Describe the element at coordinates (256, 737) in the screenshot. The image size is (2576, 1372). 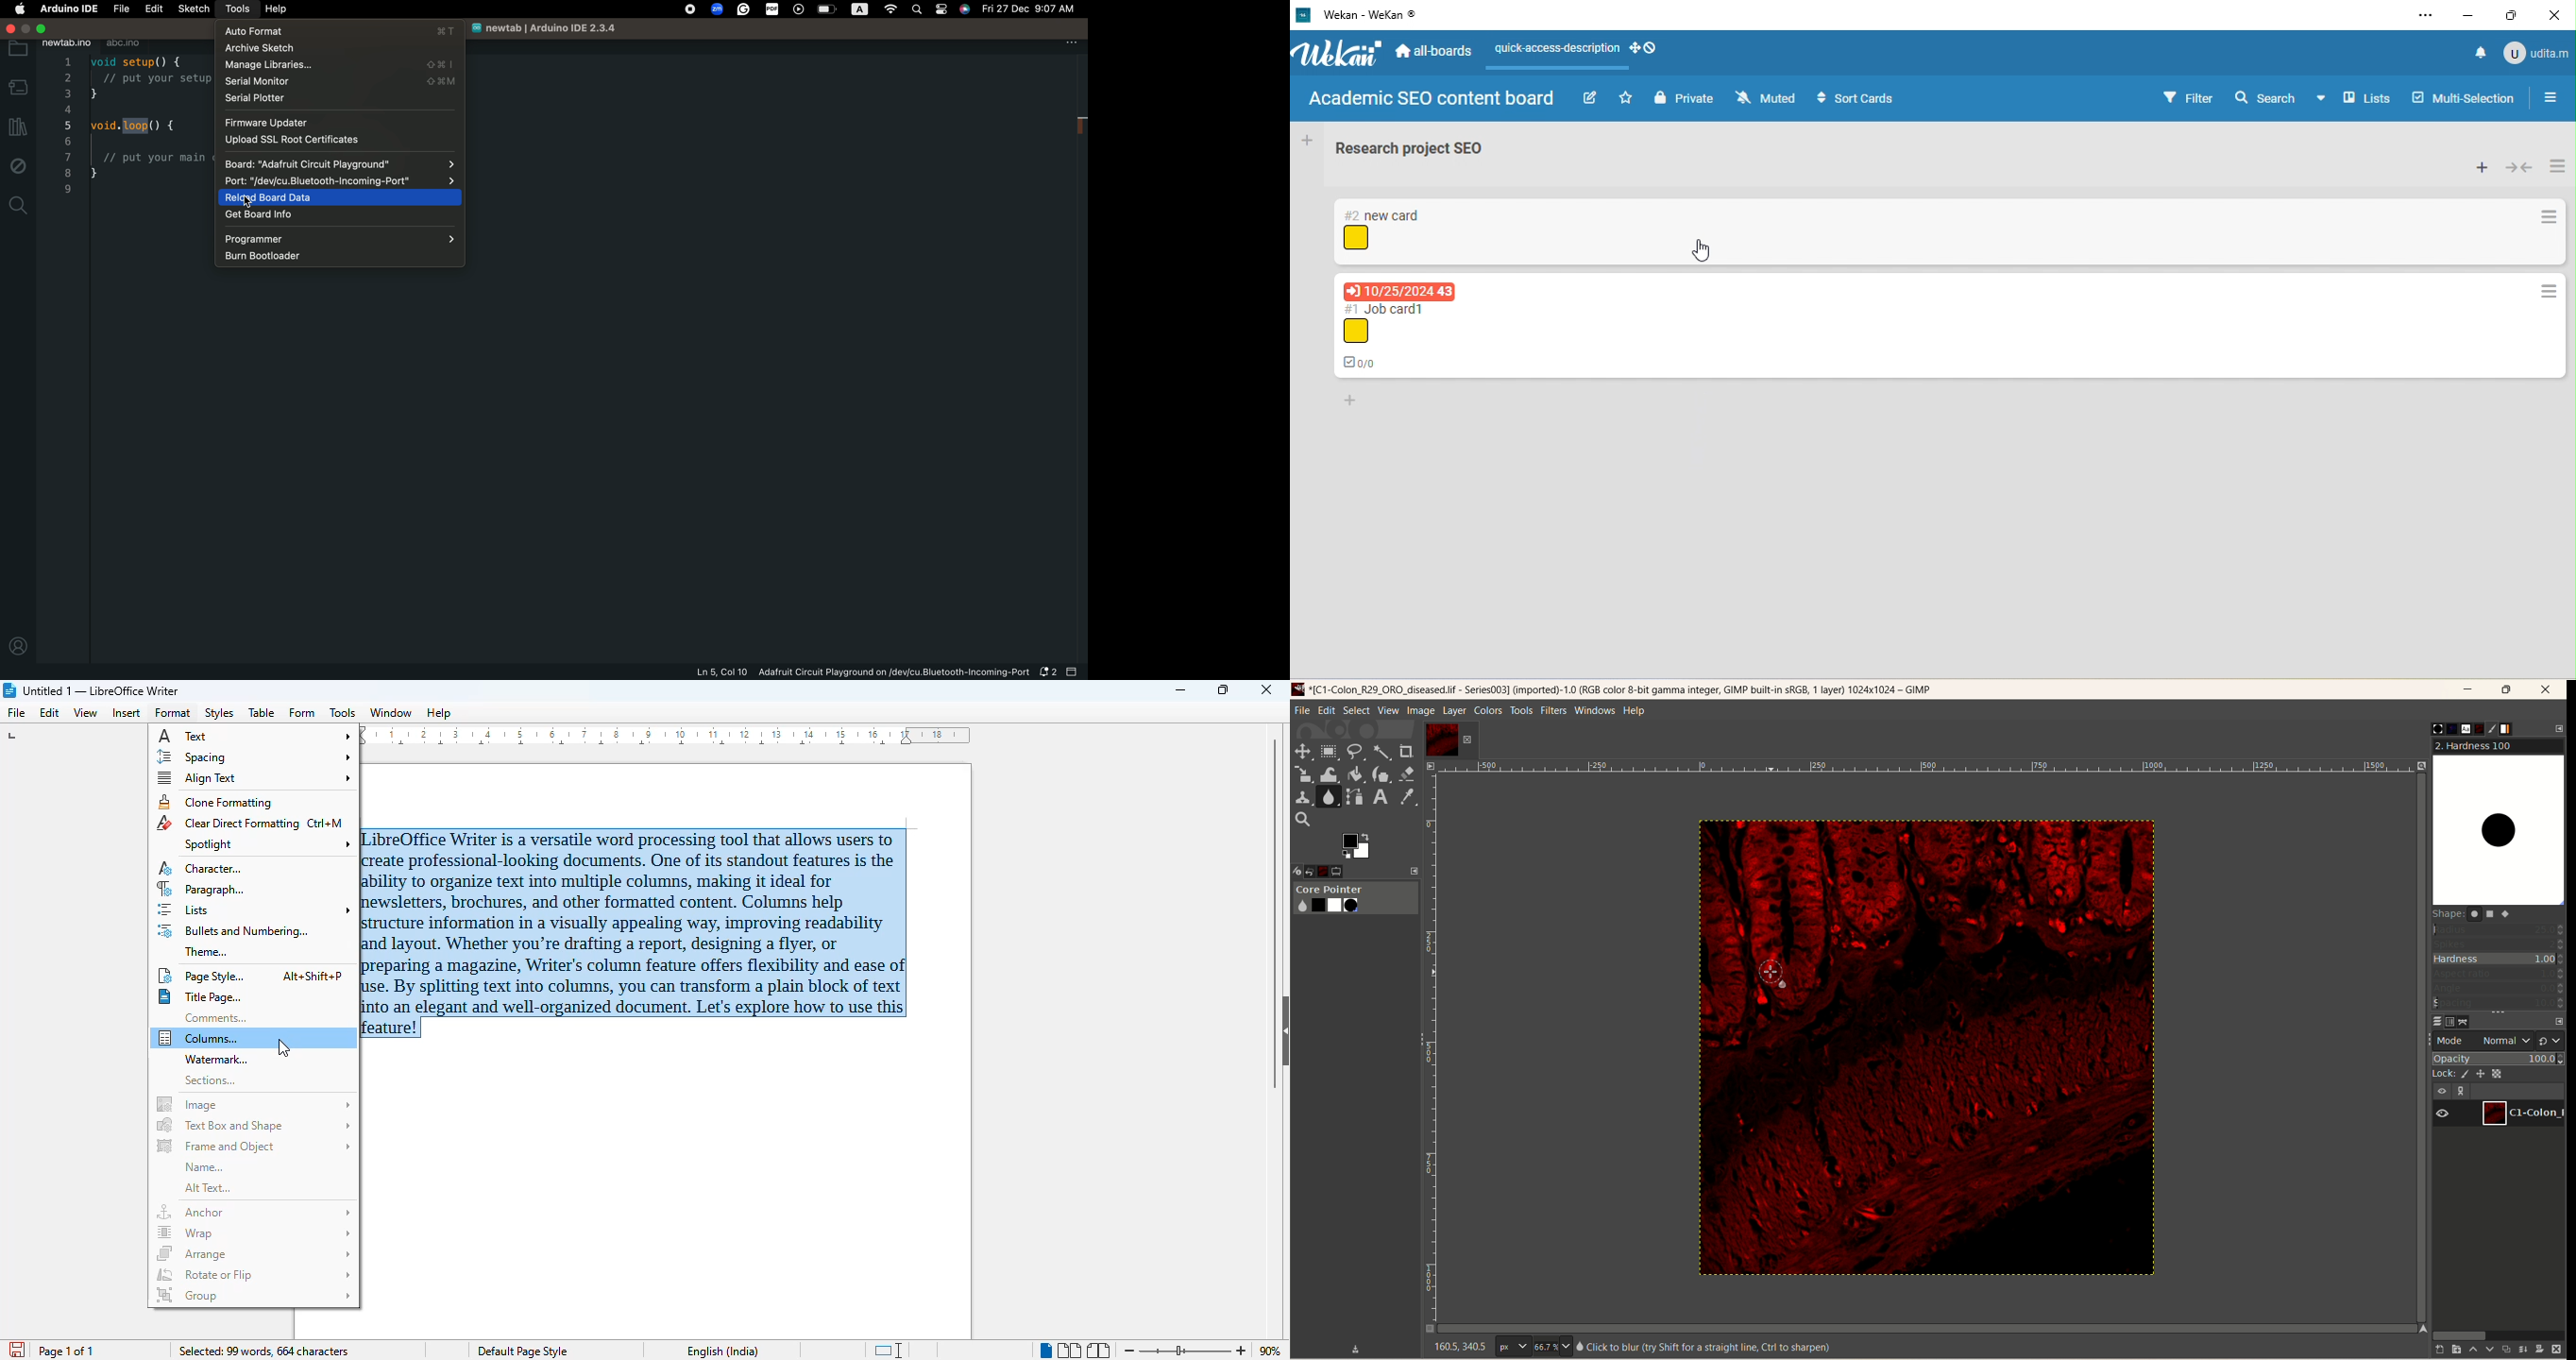
I see `text` at that location.